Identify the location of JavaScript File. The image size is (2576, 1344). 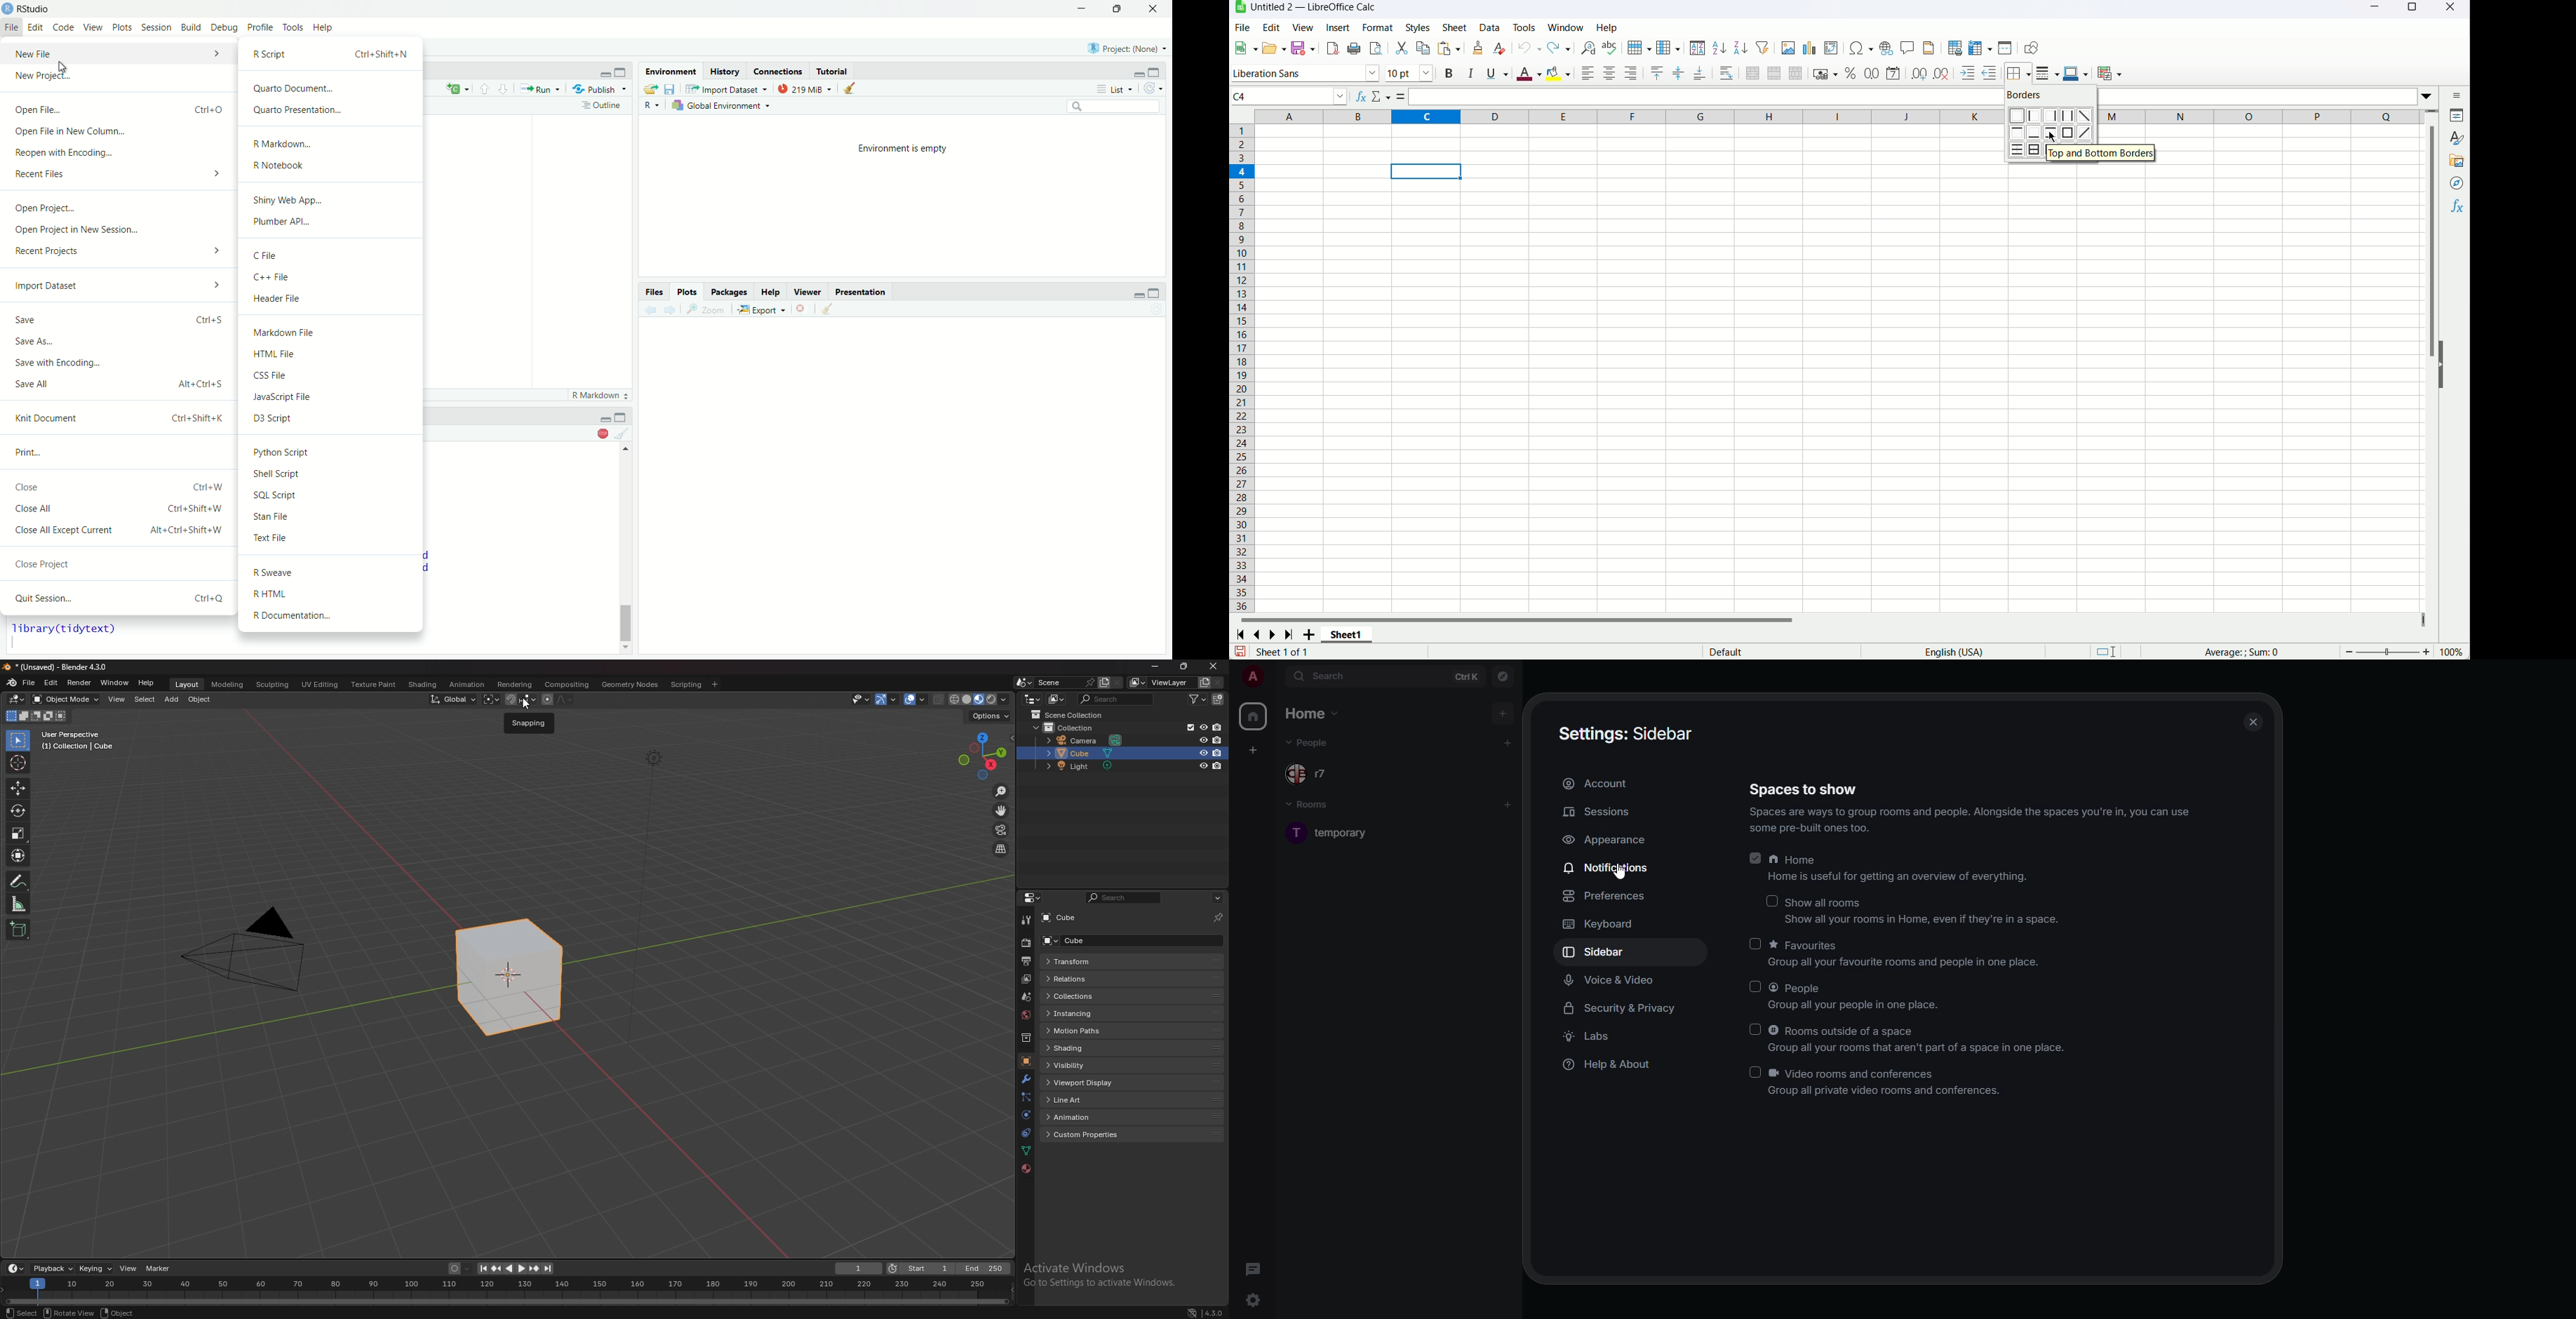
(333, 394).